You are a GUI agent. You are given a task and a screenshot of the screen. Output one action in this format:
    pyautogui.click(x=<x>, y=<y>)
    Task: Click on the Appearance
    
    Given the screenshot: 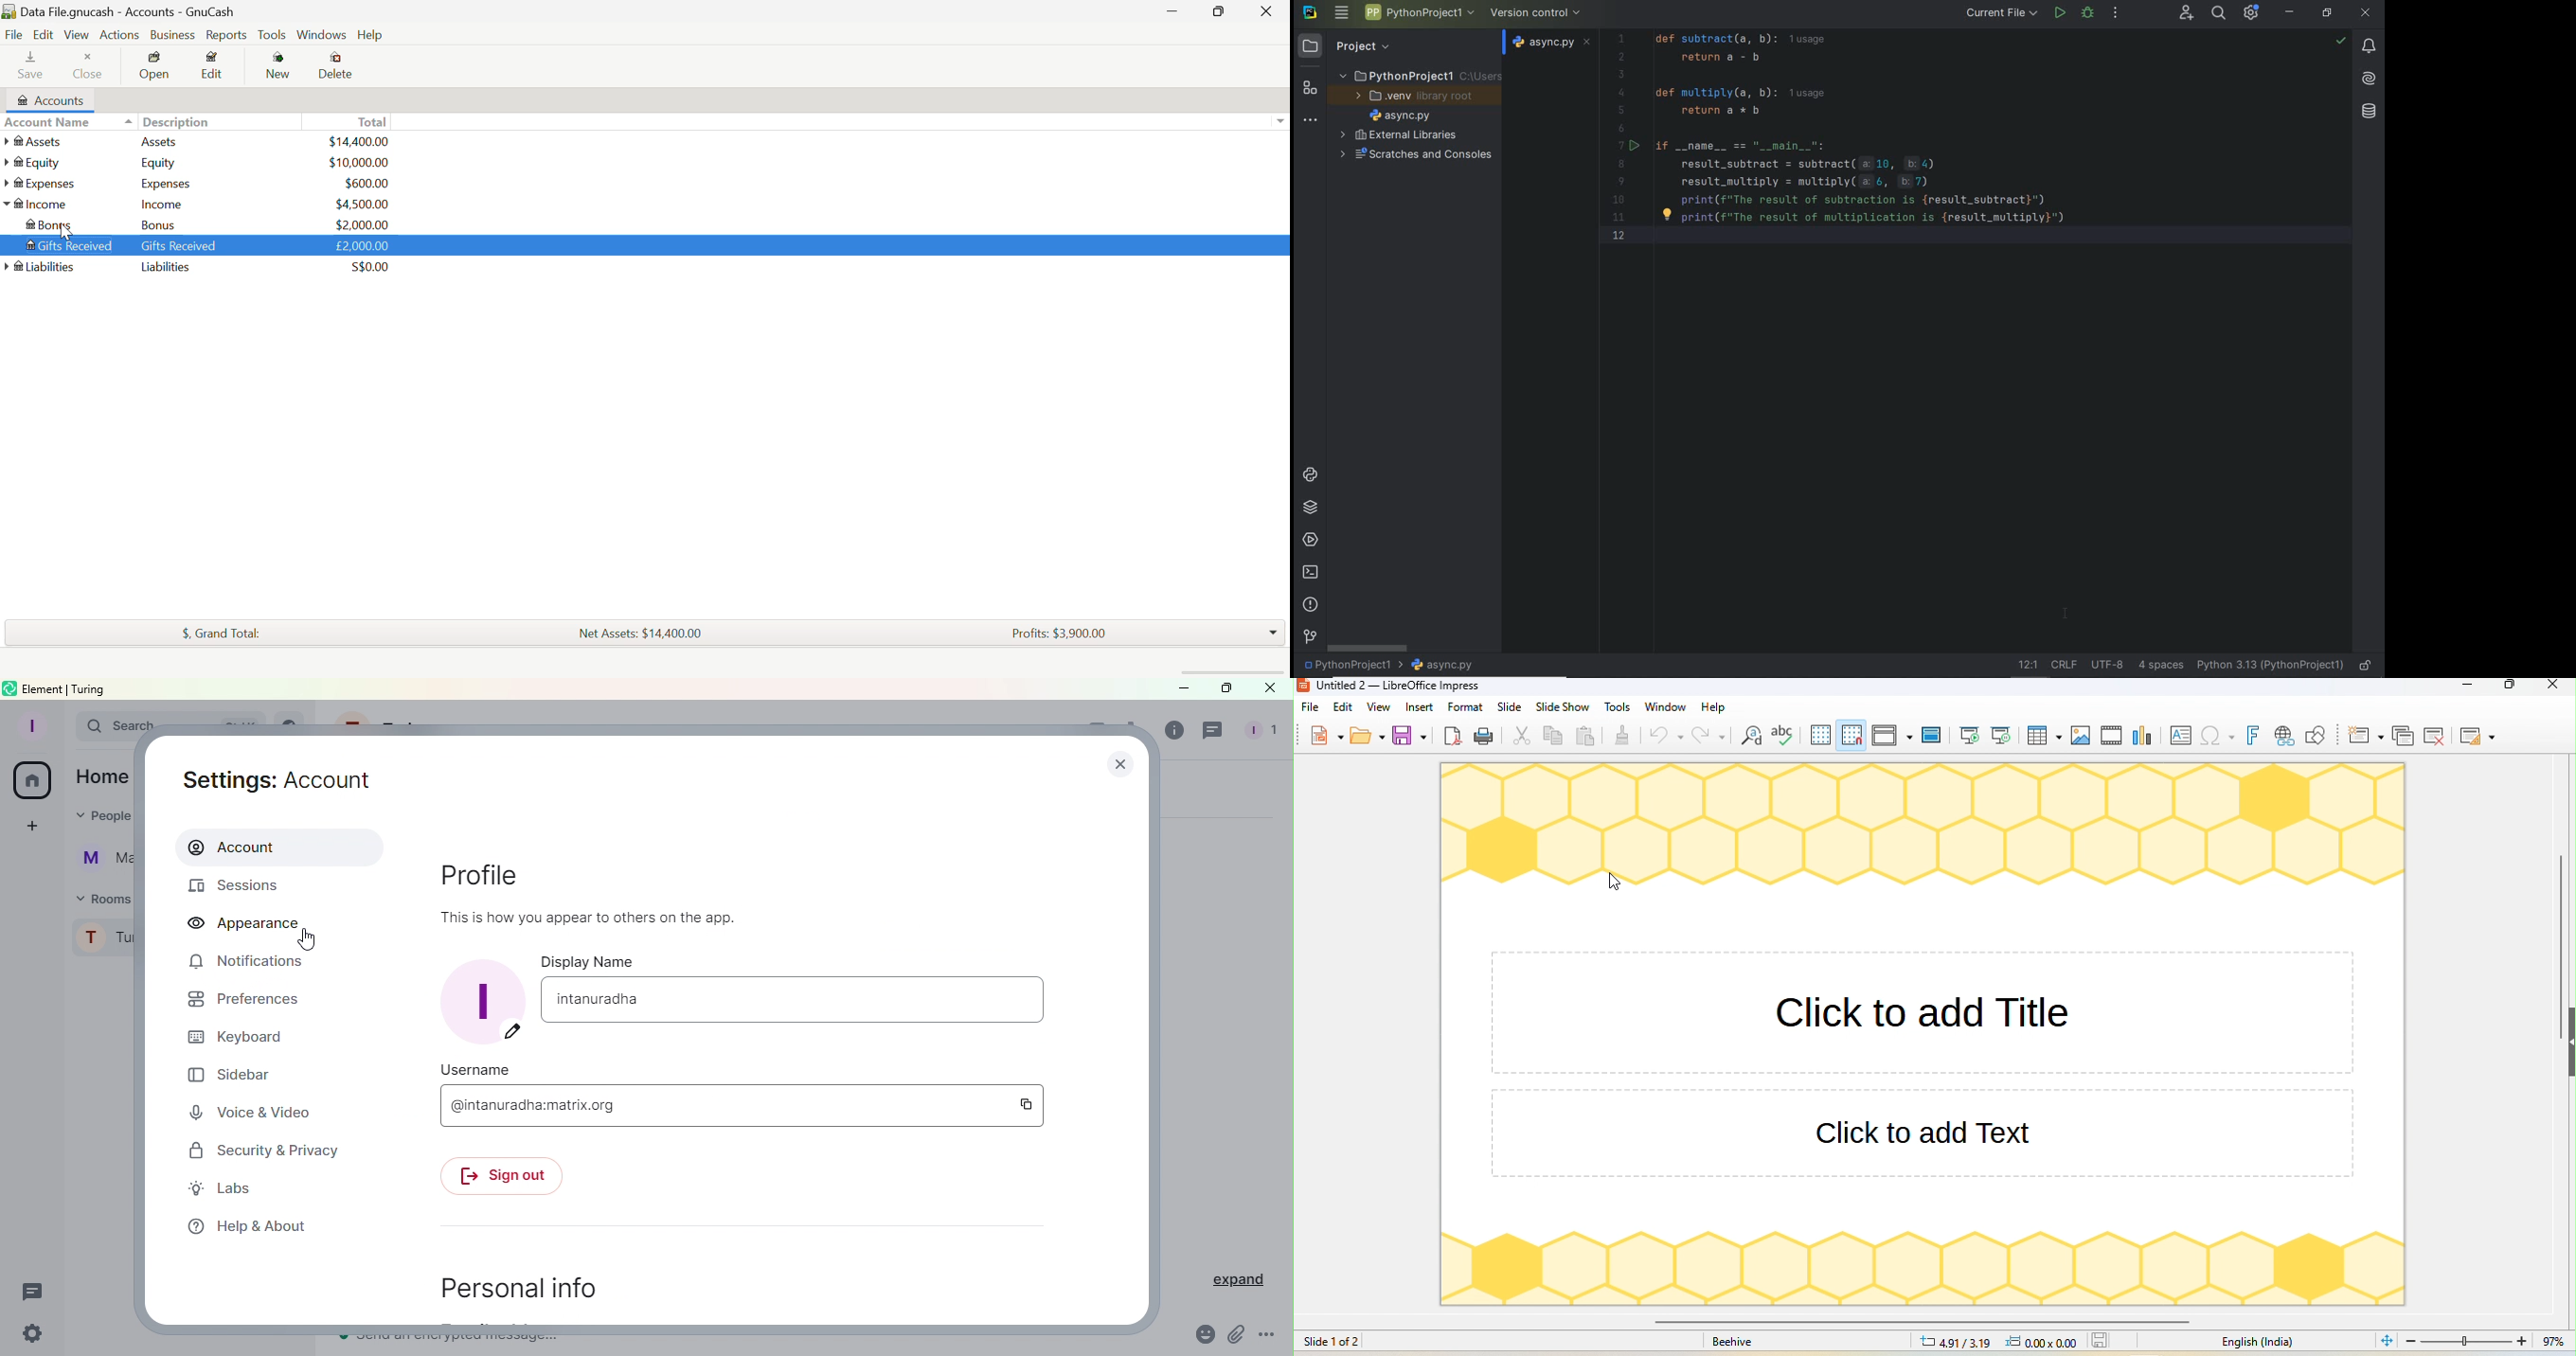 What is the action you would take?
    pyautogui.click(x=257, y=923)
    